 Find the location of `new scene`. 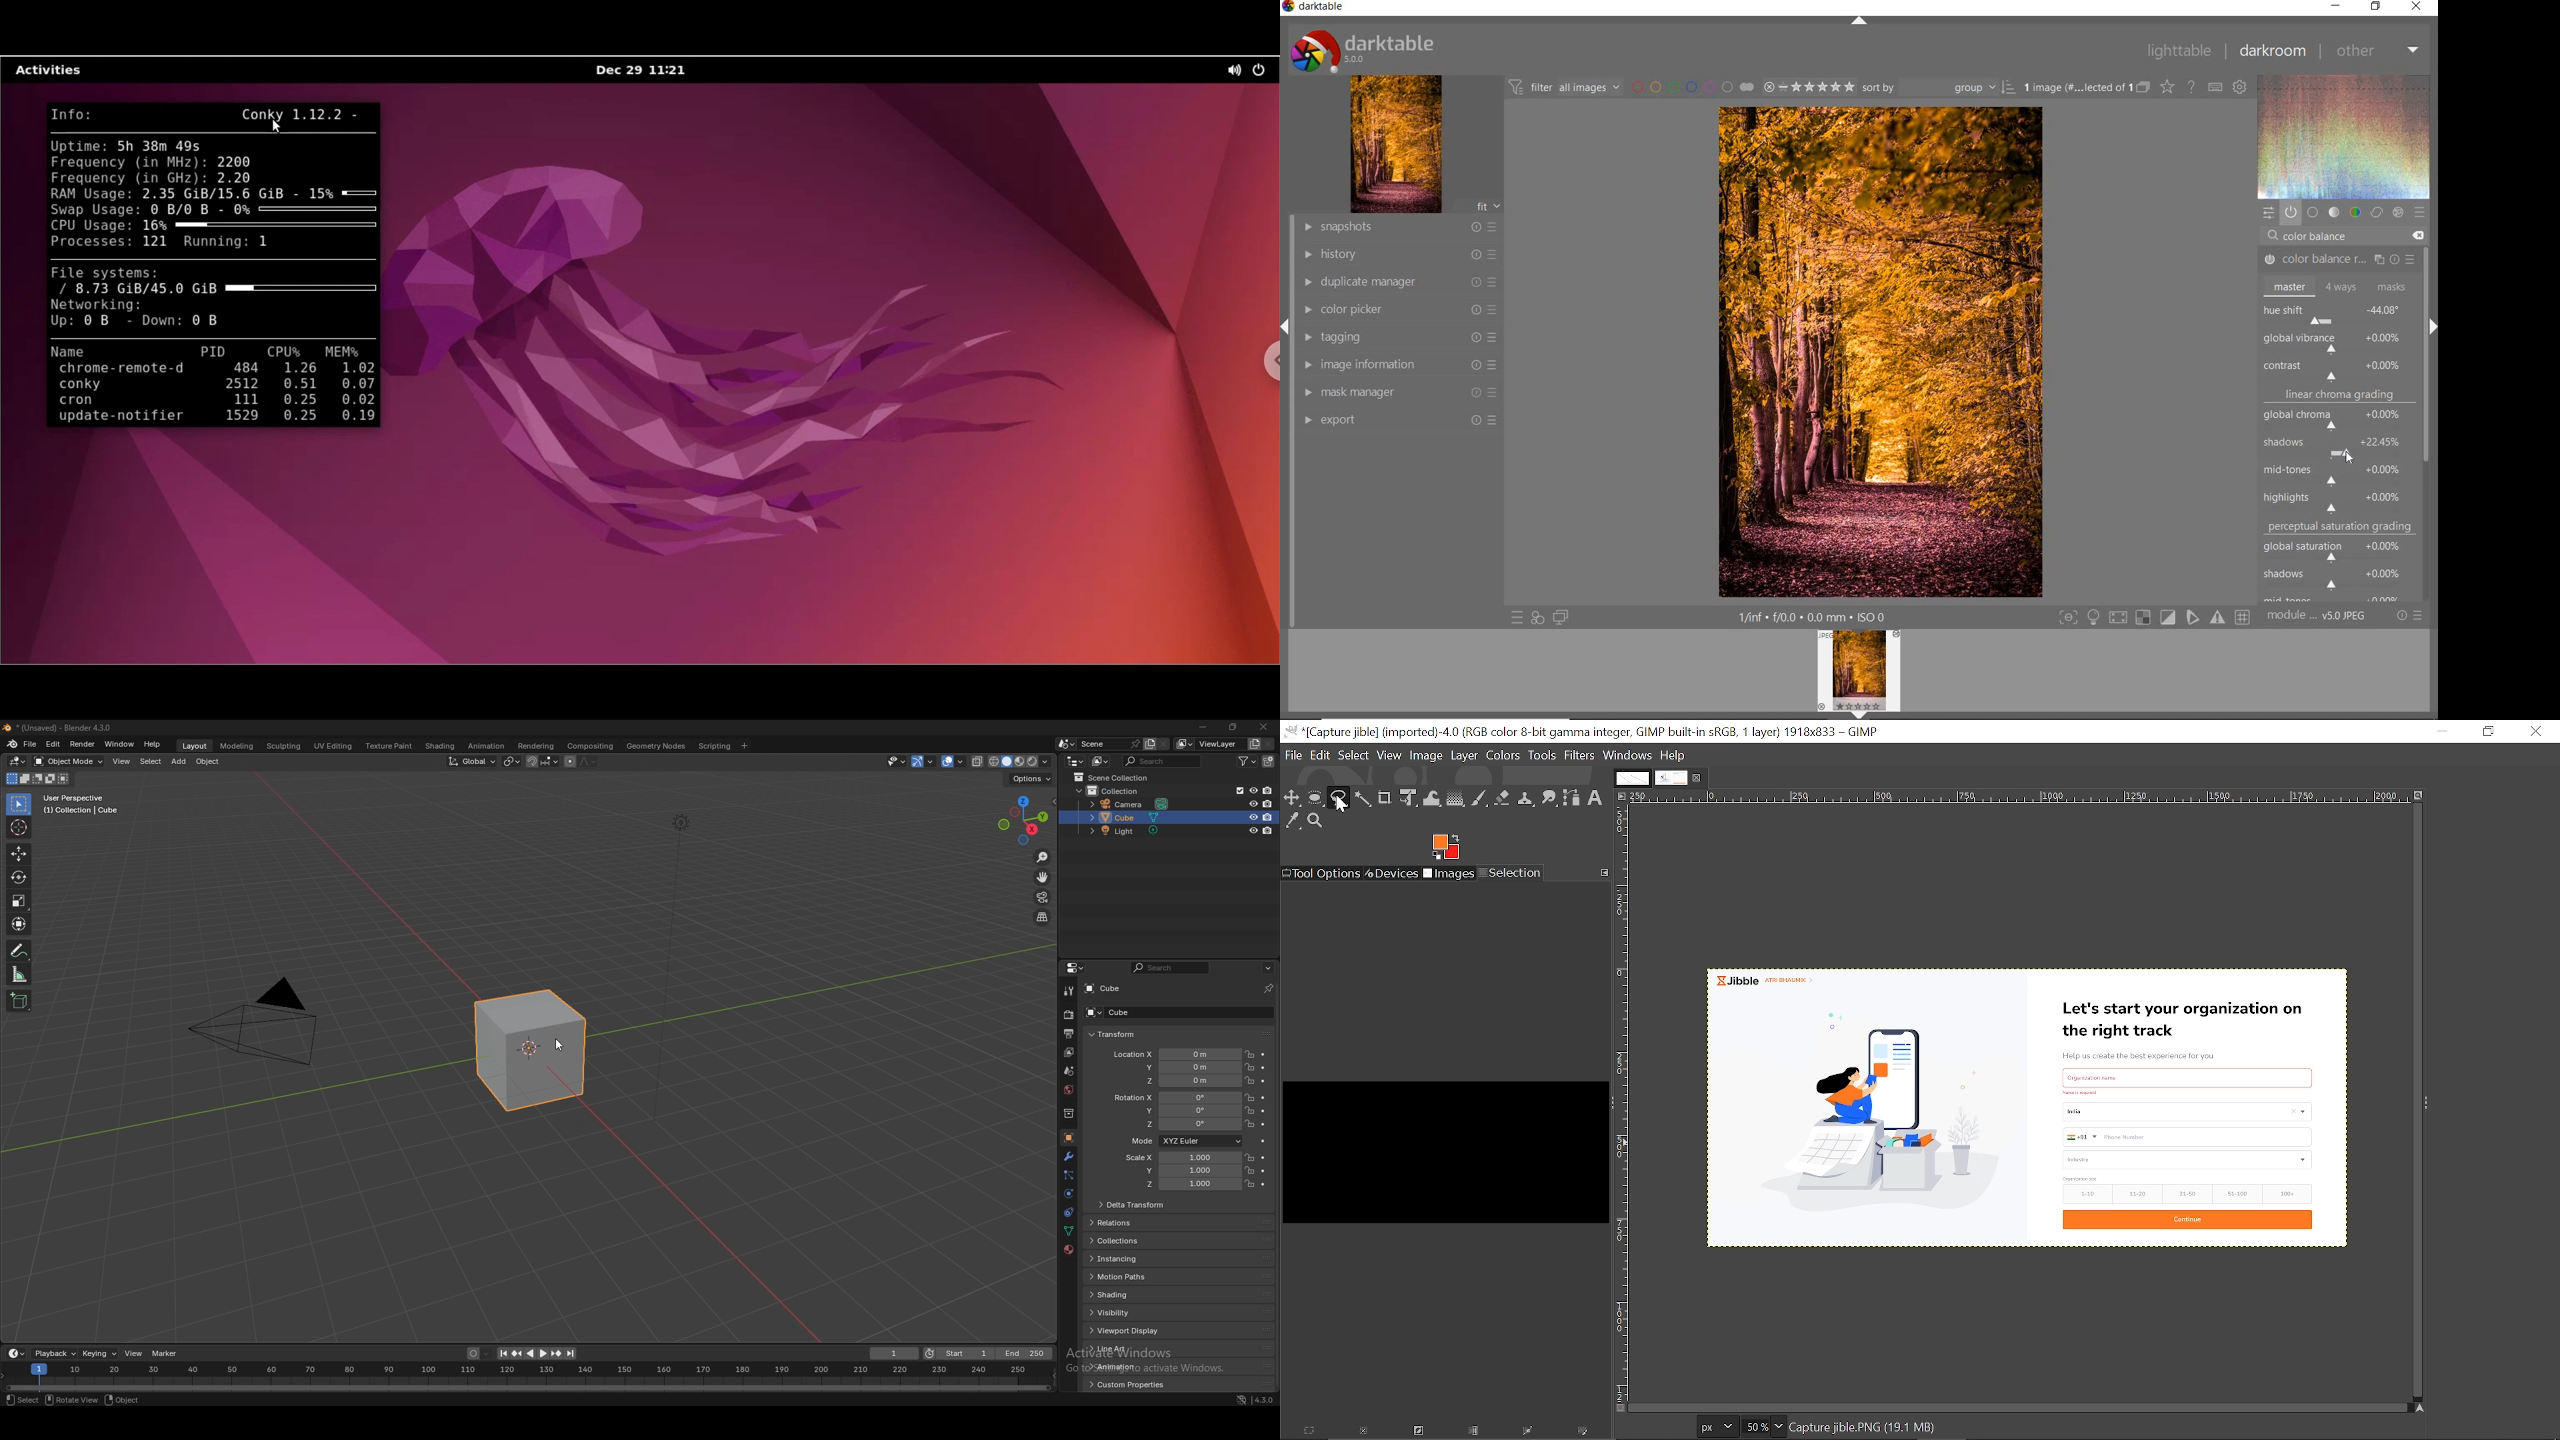

new scene is located at coordinates (1150, 745).